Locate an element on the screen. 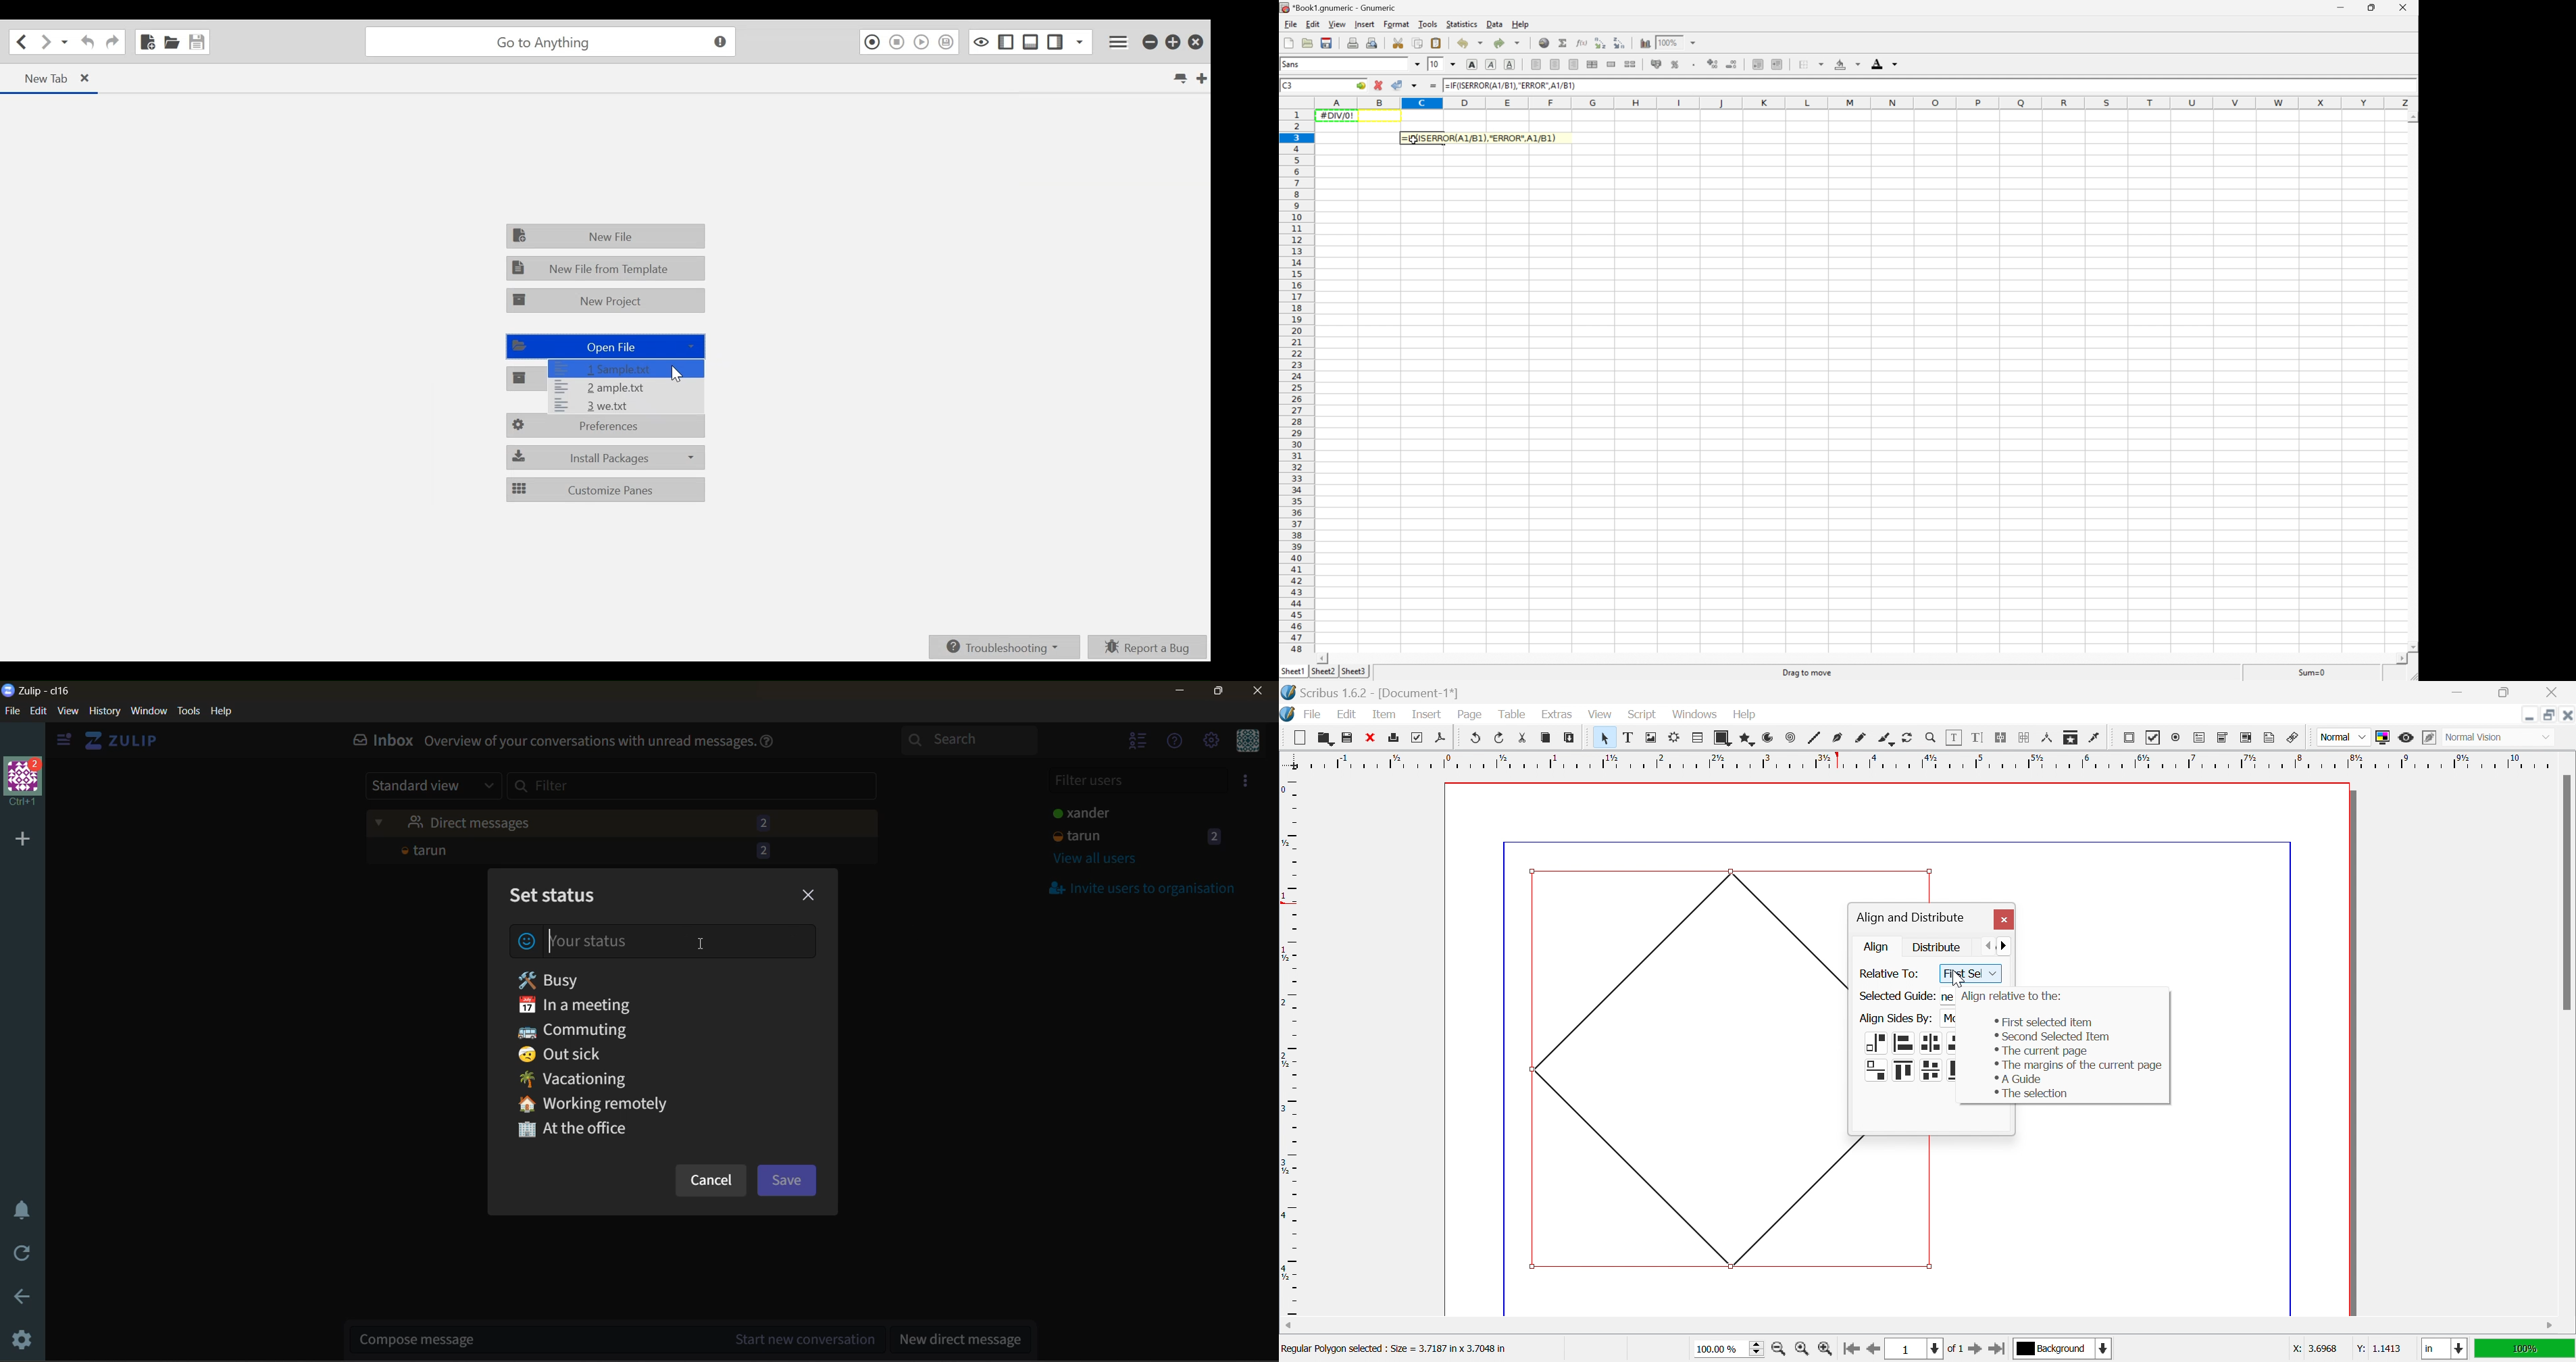 The height and width of the screenshot is (1372, 2576). Select item is located at coordinates (1607, 738).